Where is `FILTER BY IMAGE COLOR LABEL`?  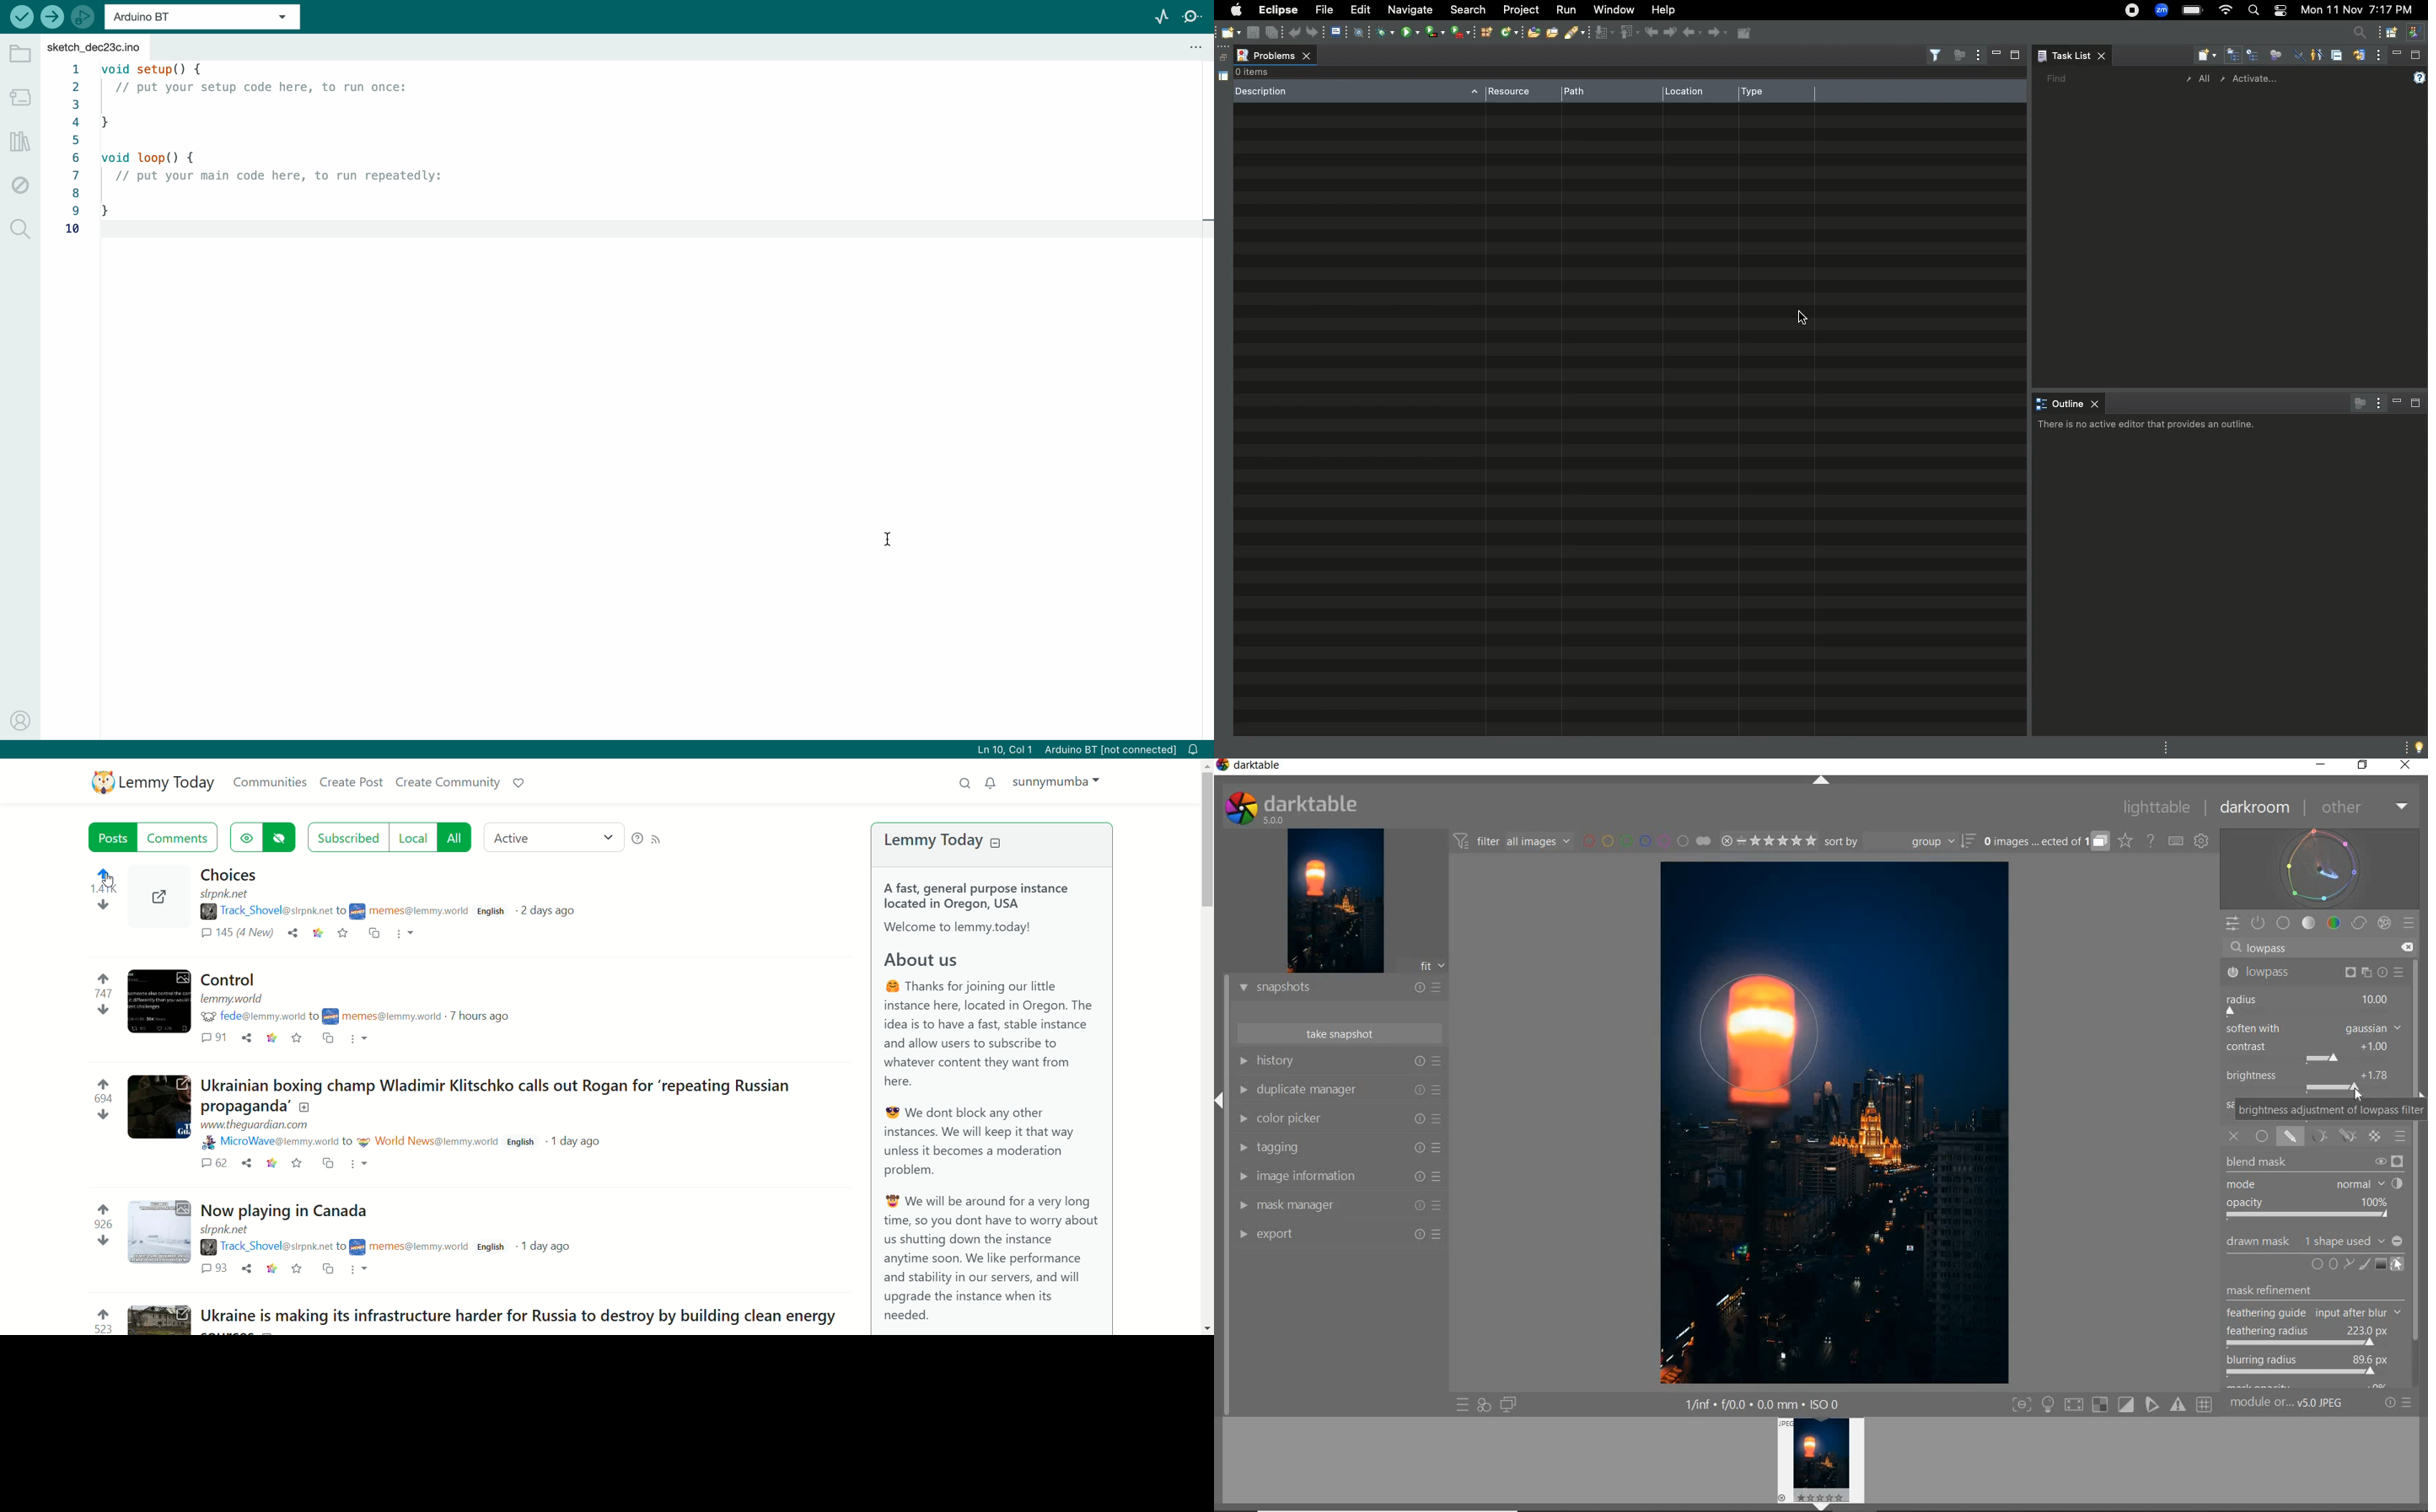
FILTER BY IMAGE COLOR LABEL is located at coordinates (1647, 842).